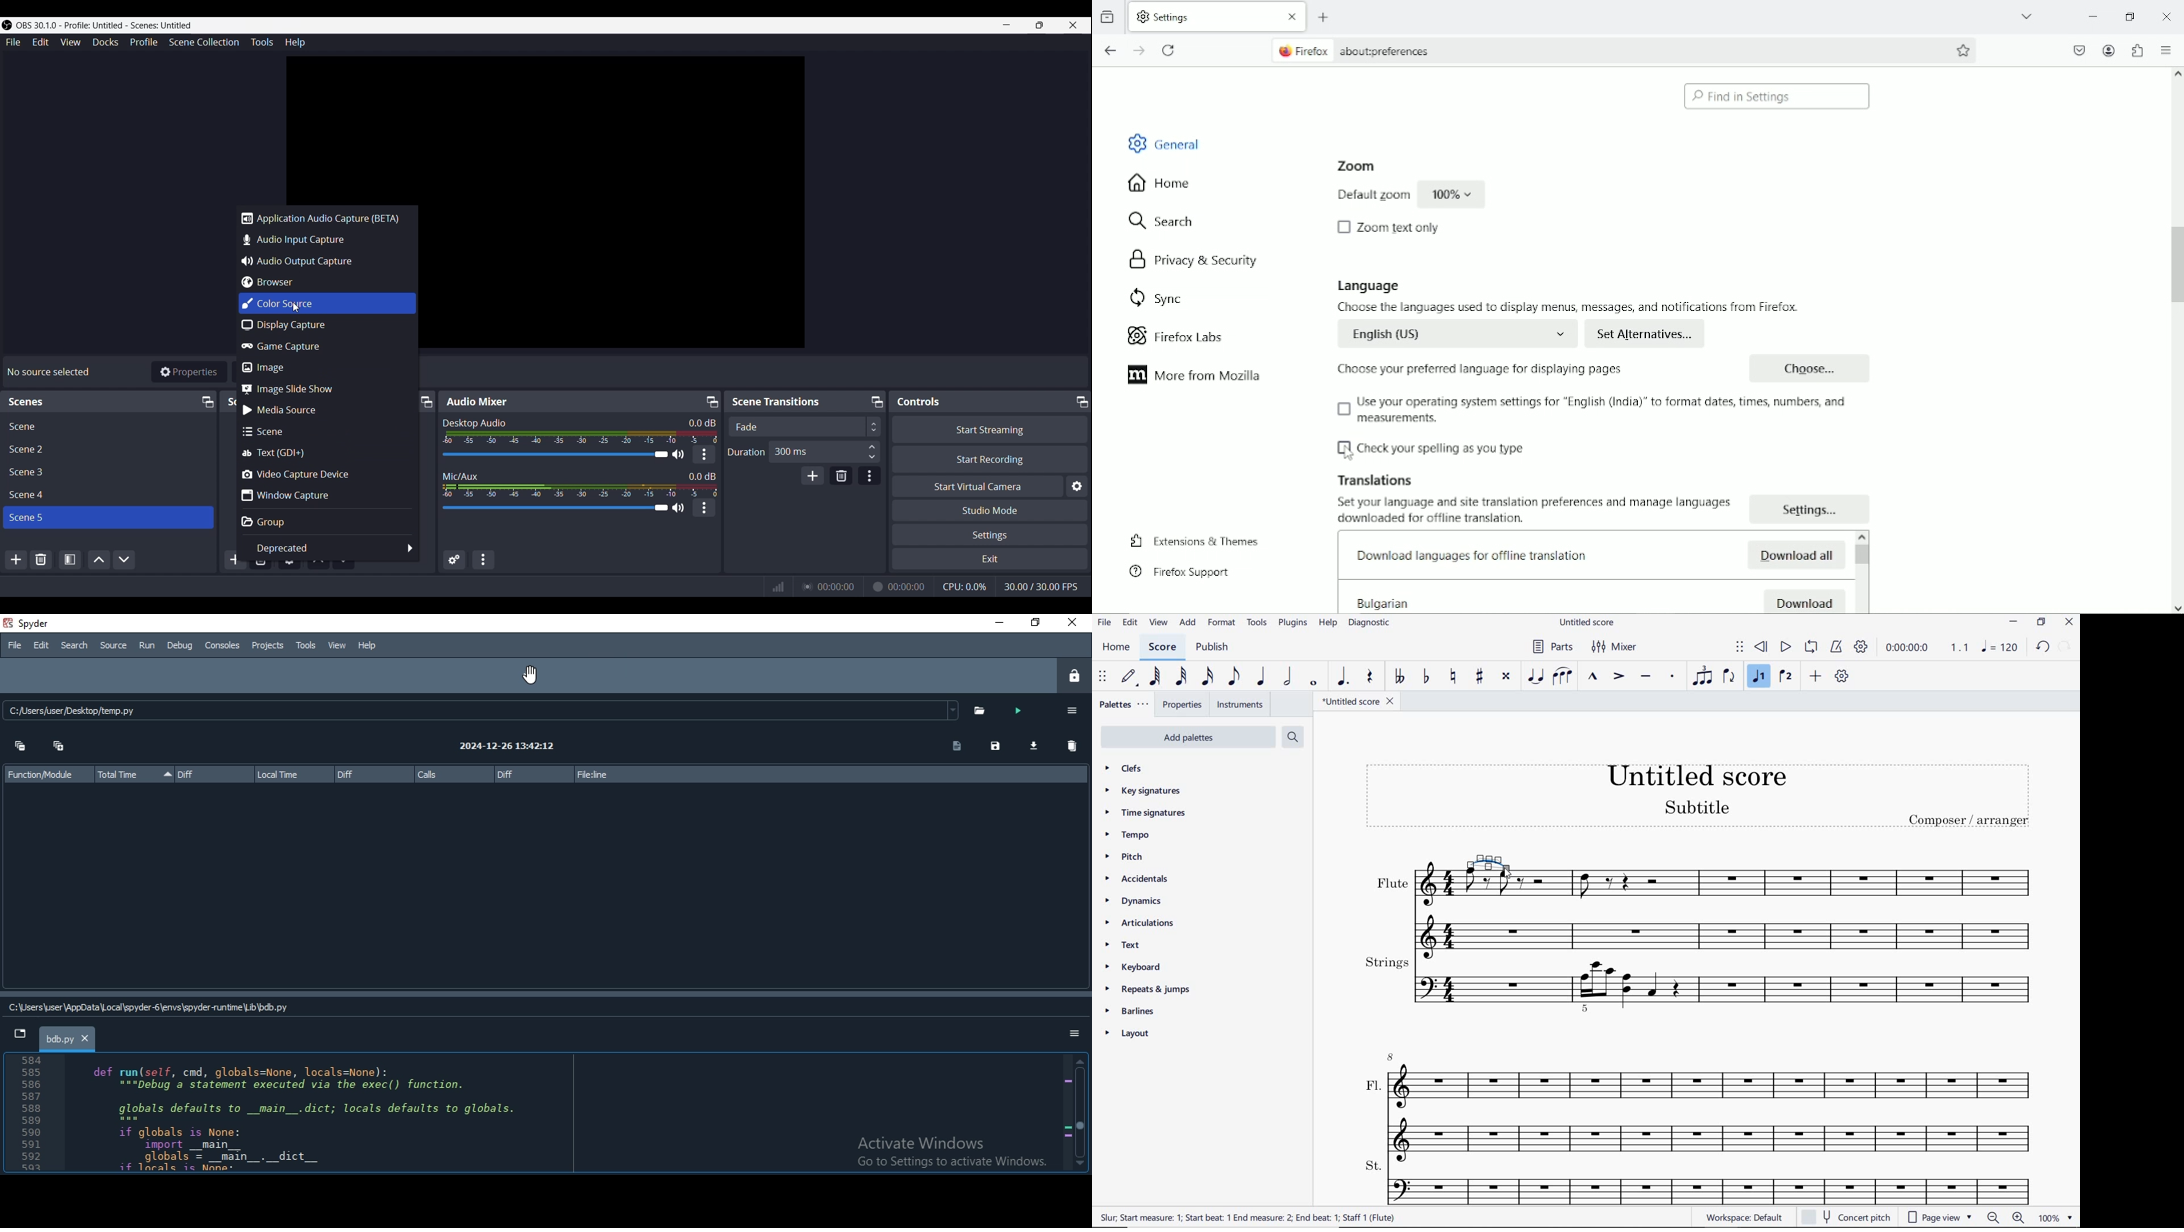 This screenshot has height=1232, width=2184. What do you see at coordinates (1702, 678) in the screenshot?
I see `TUPLET` at bounding box center [1702, 678].